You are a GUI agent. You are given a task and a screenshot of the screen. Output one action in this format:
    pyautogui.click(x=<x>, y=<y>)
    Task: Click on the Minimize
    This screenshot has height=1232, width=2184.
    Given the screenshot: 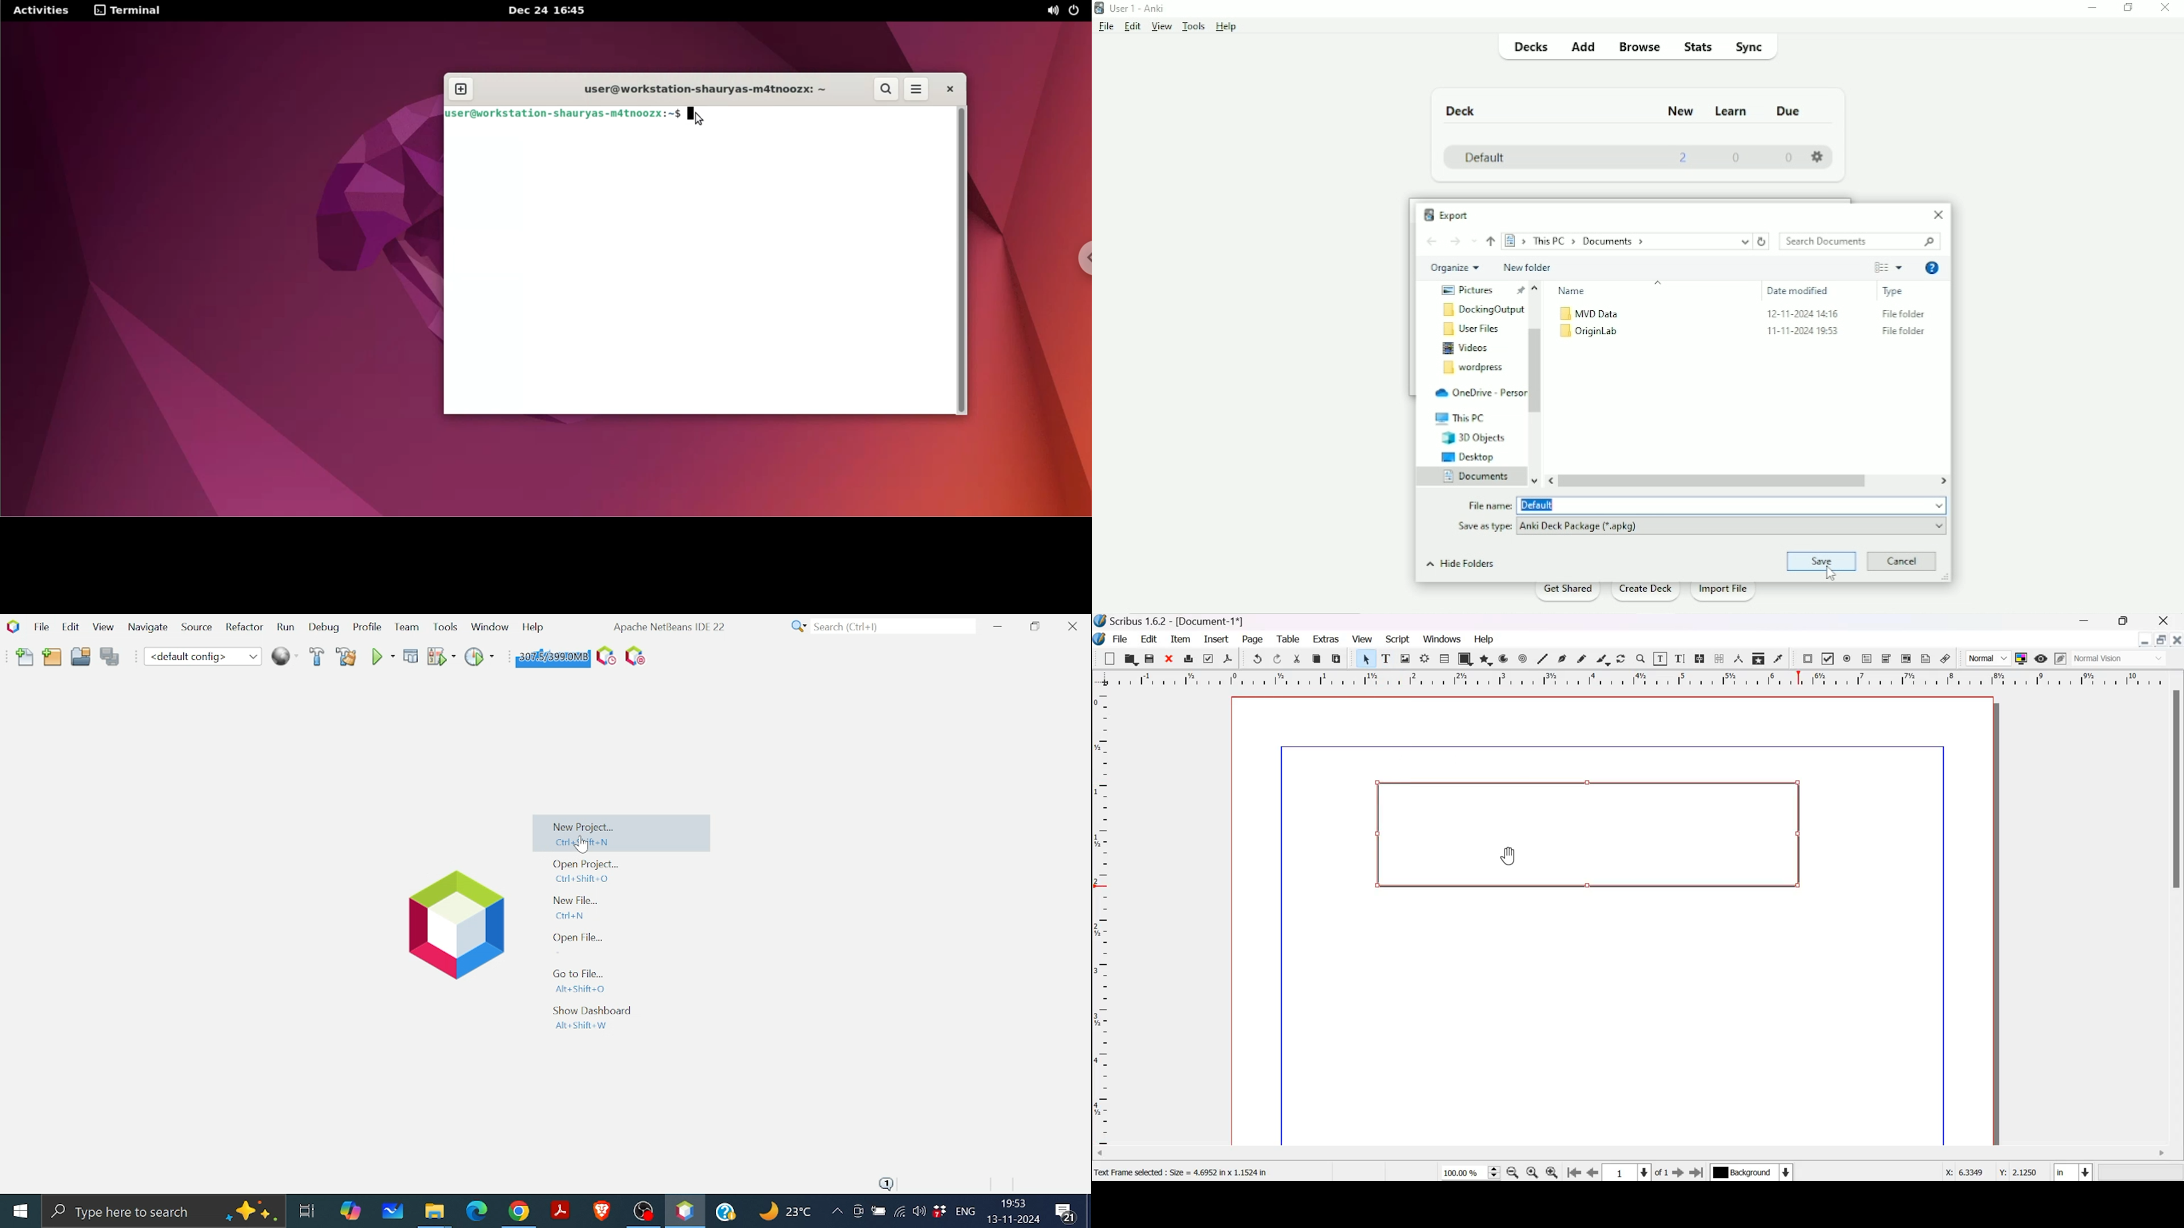 What is the action you would take?
    pyautogui.click(x=2084, y=622)
    